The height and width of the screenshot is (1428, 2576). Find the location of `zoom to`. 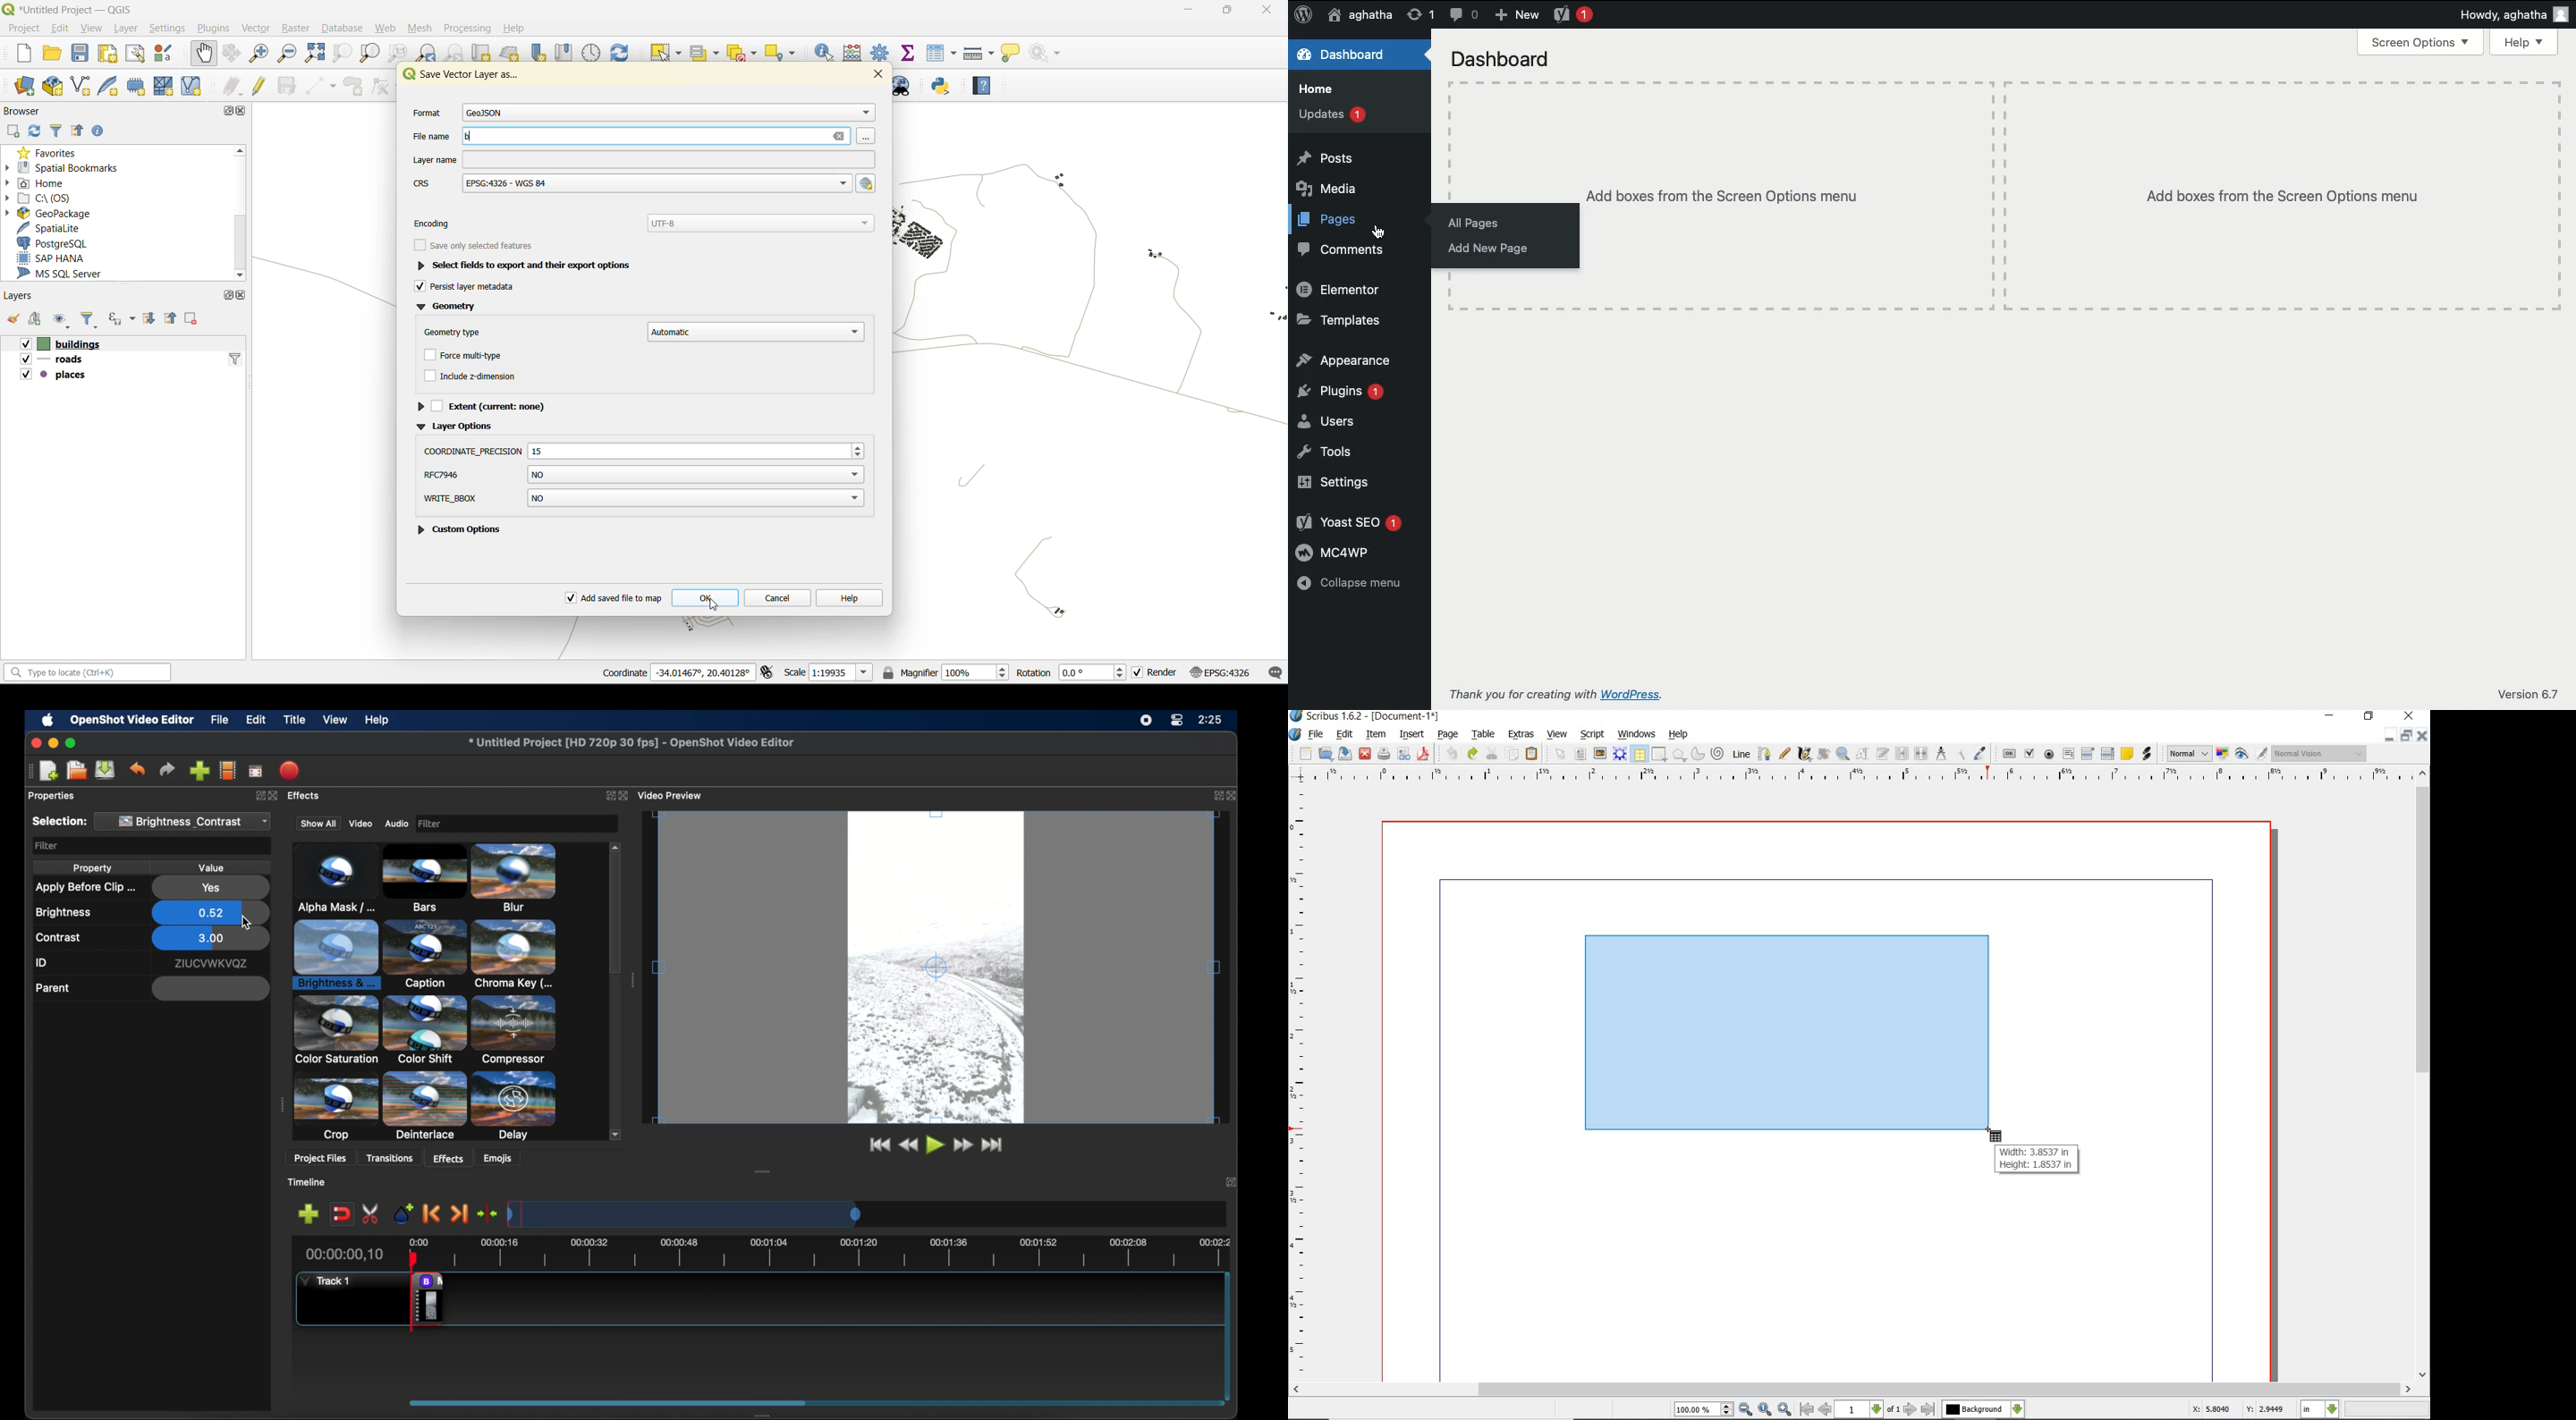

zoom to is located at coordinates (1765, 1410).